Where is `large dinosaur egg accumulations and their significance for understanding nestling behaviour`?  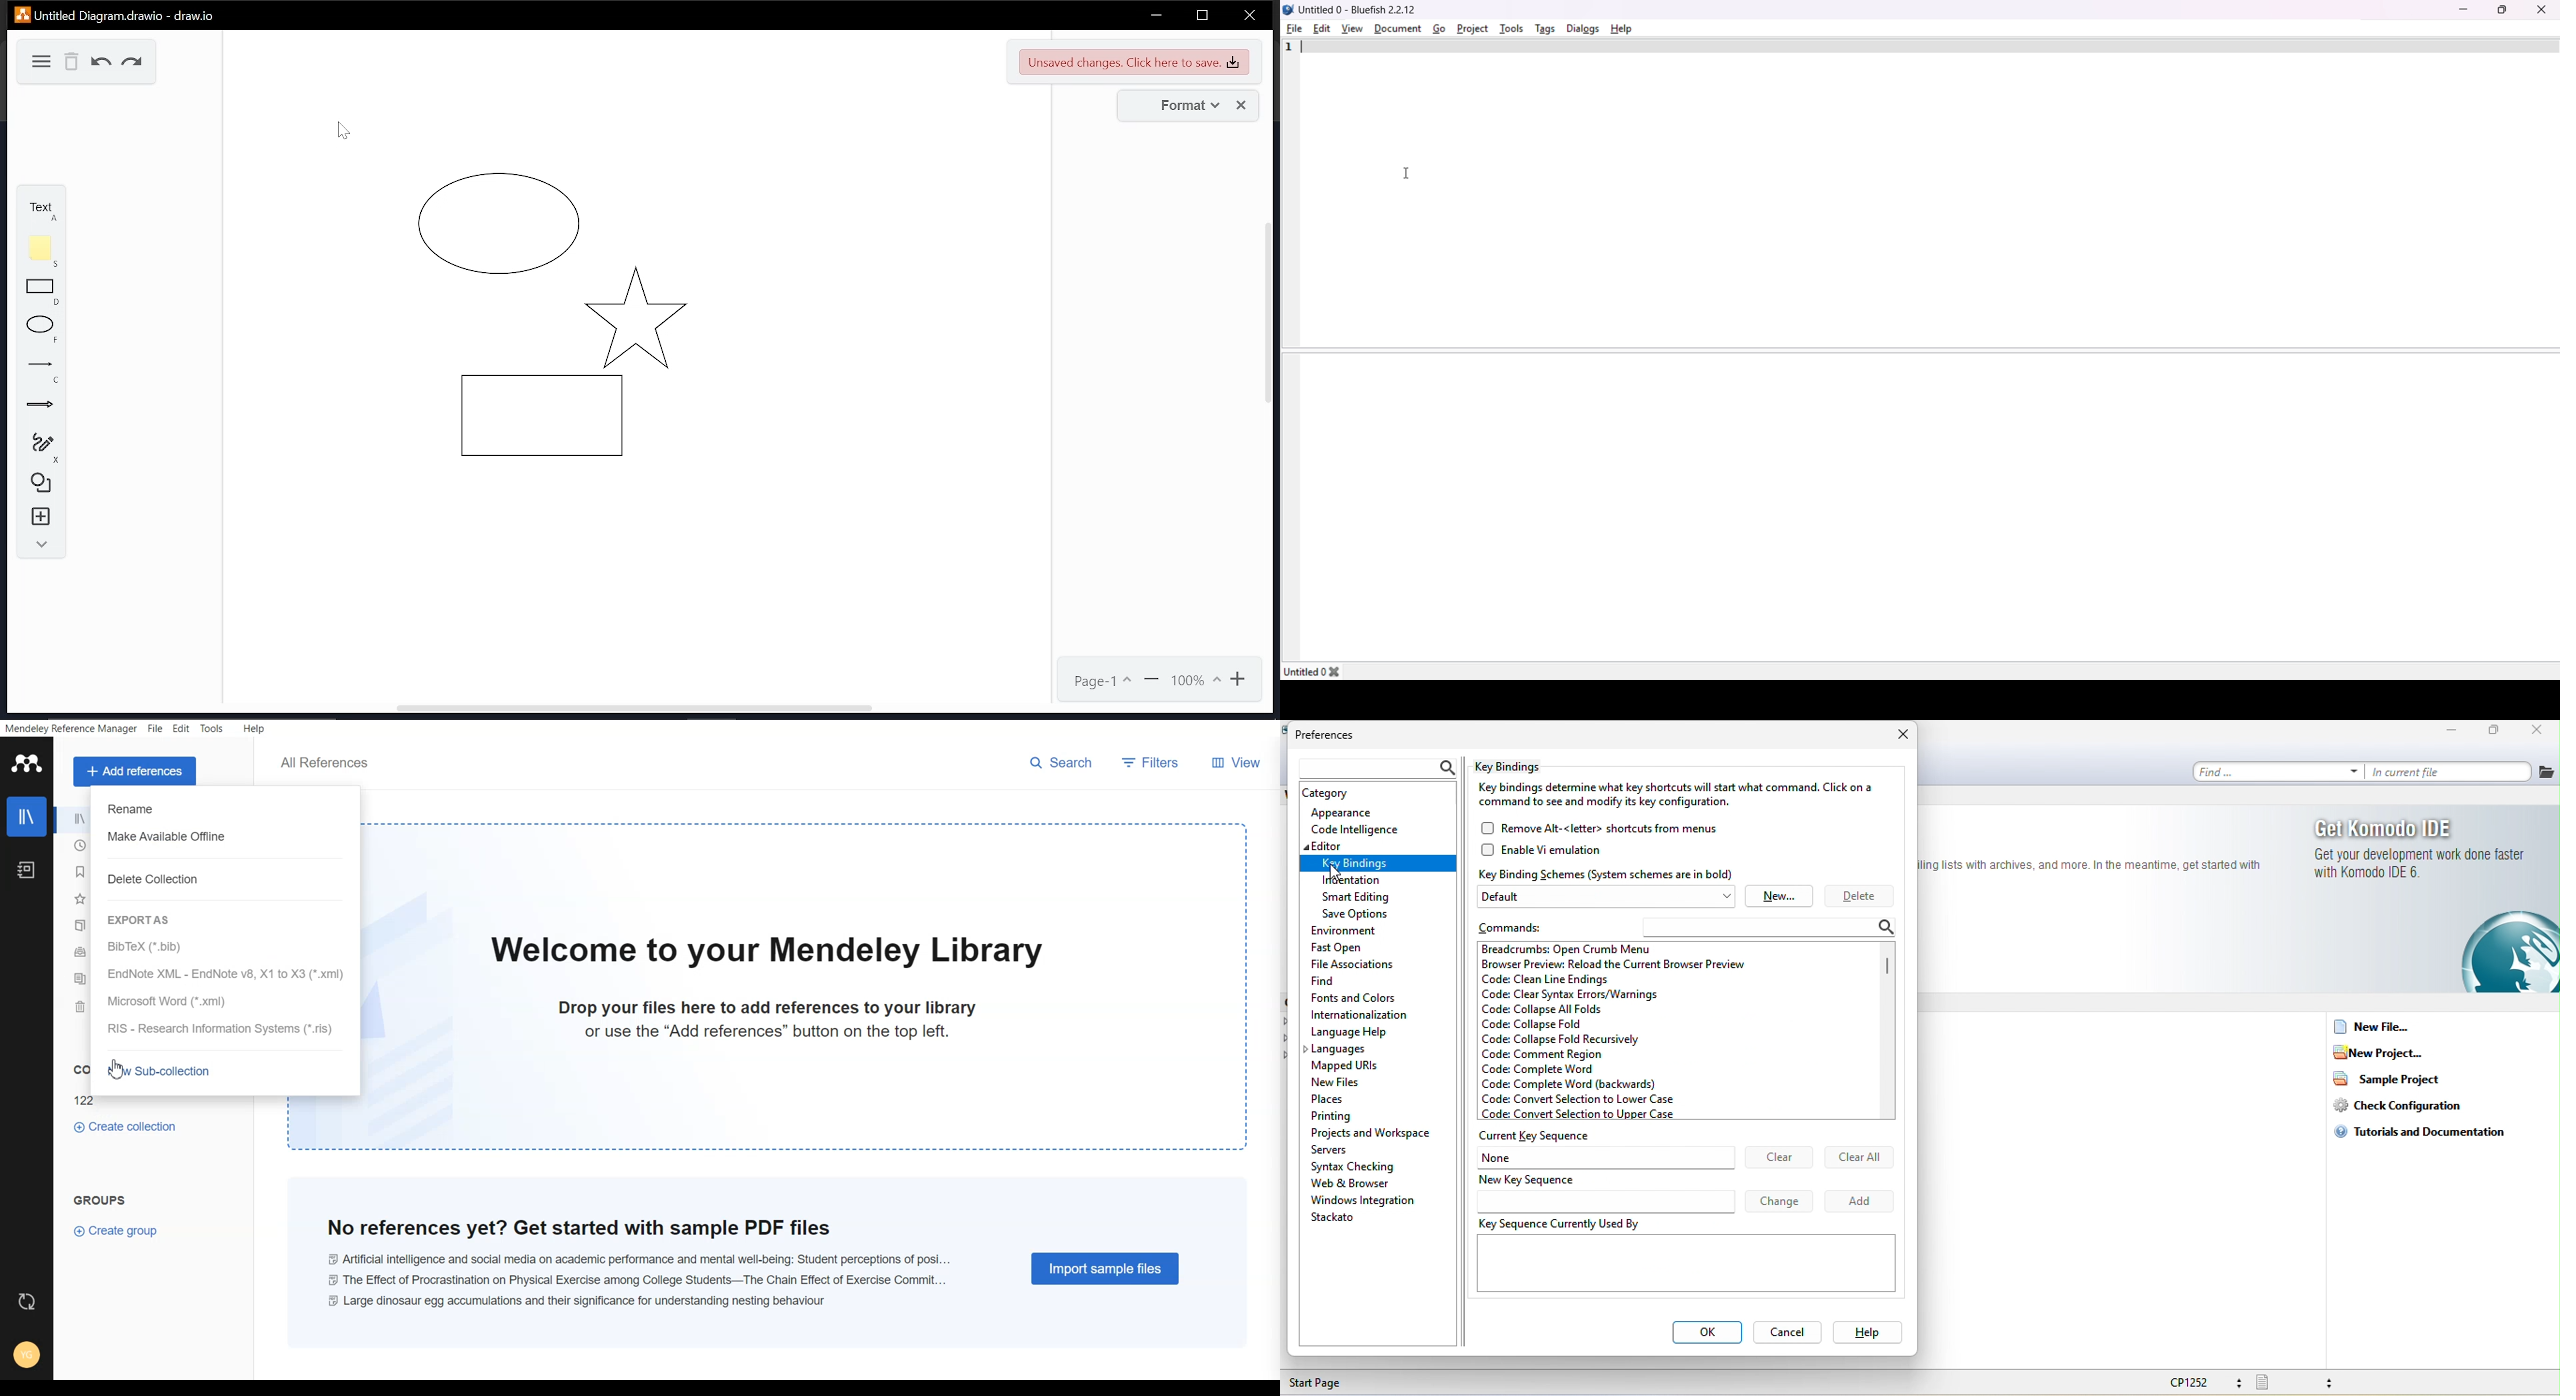 large dinosaur egg accumulations and their significance for understanding nestling behaviour is located at coordinates (585, 1299).